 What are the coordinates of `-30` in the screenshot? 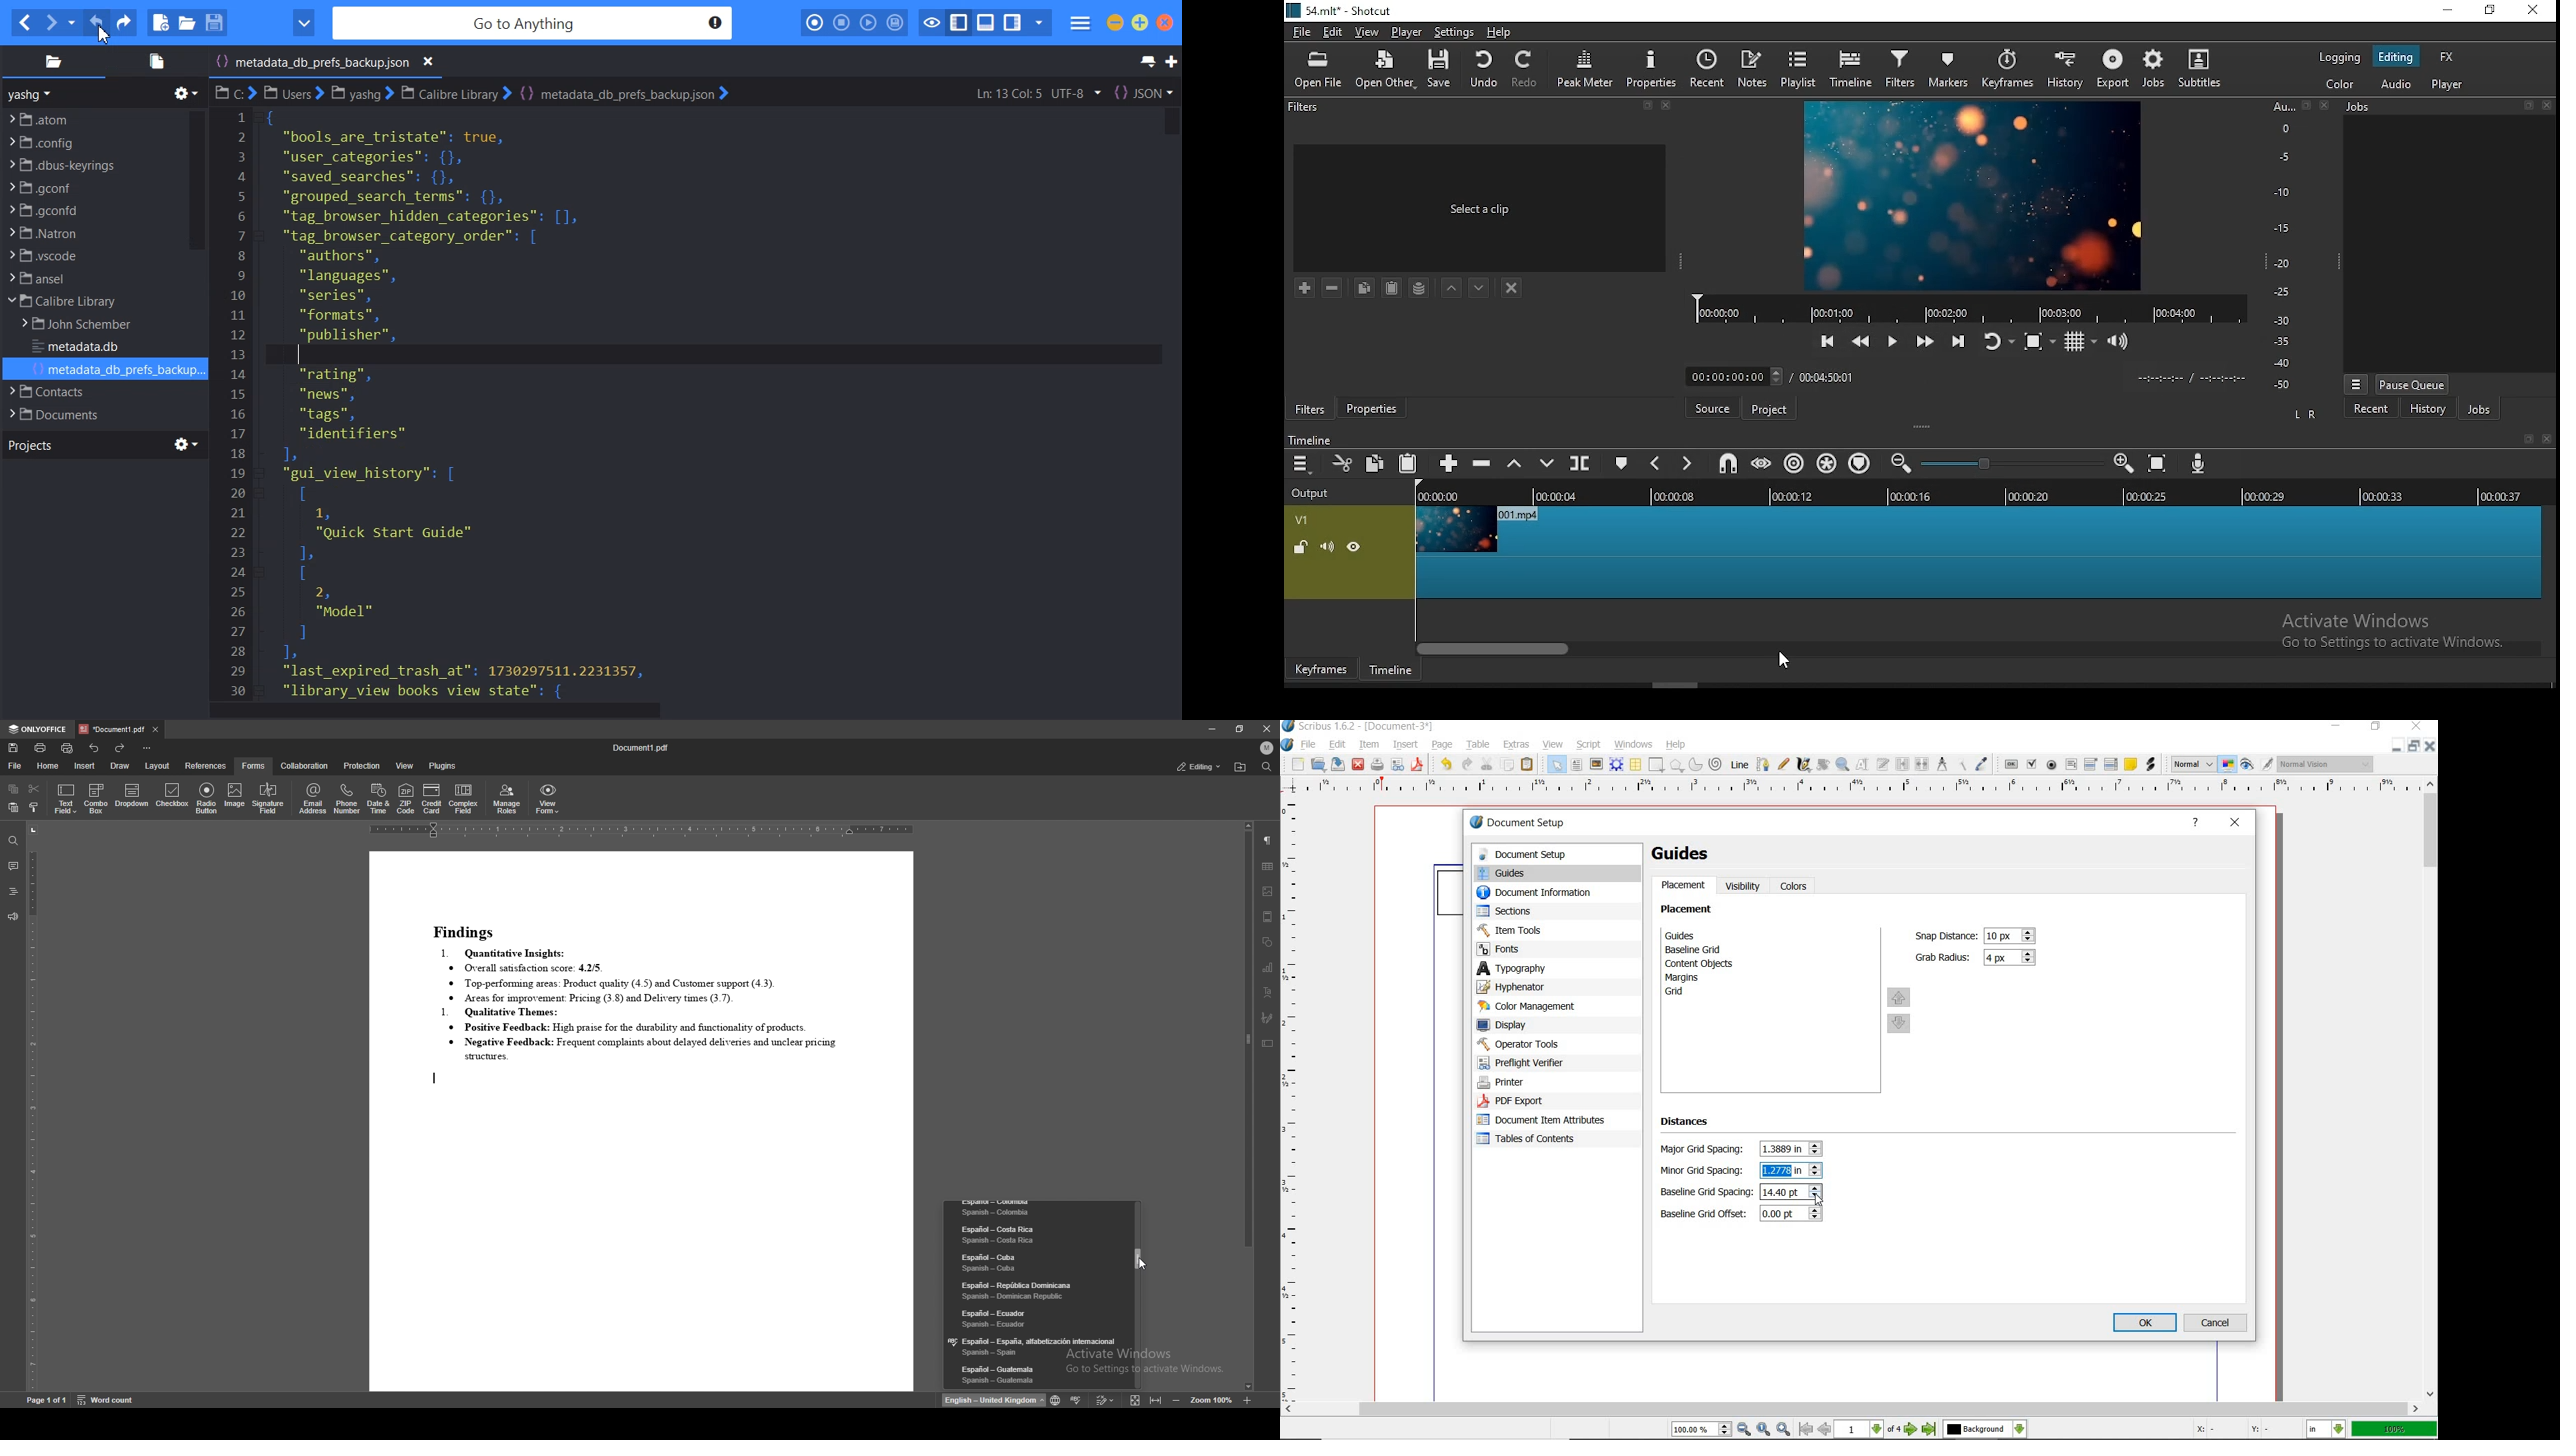 It's located at (2285, 320).